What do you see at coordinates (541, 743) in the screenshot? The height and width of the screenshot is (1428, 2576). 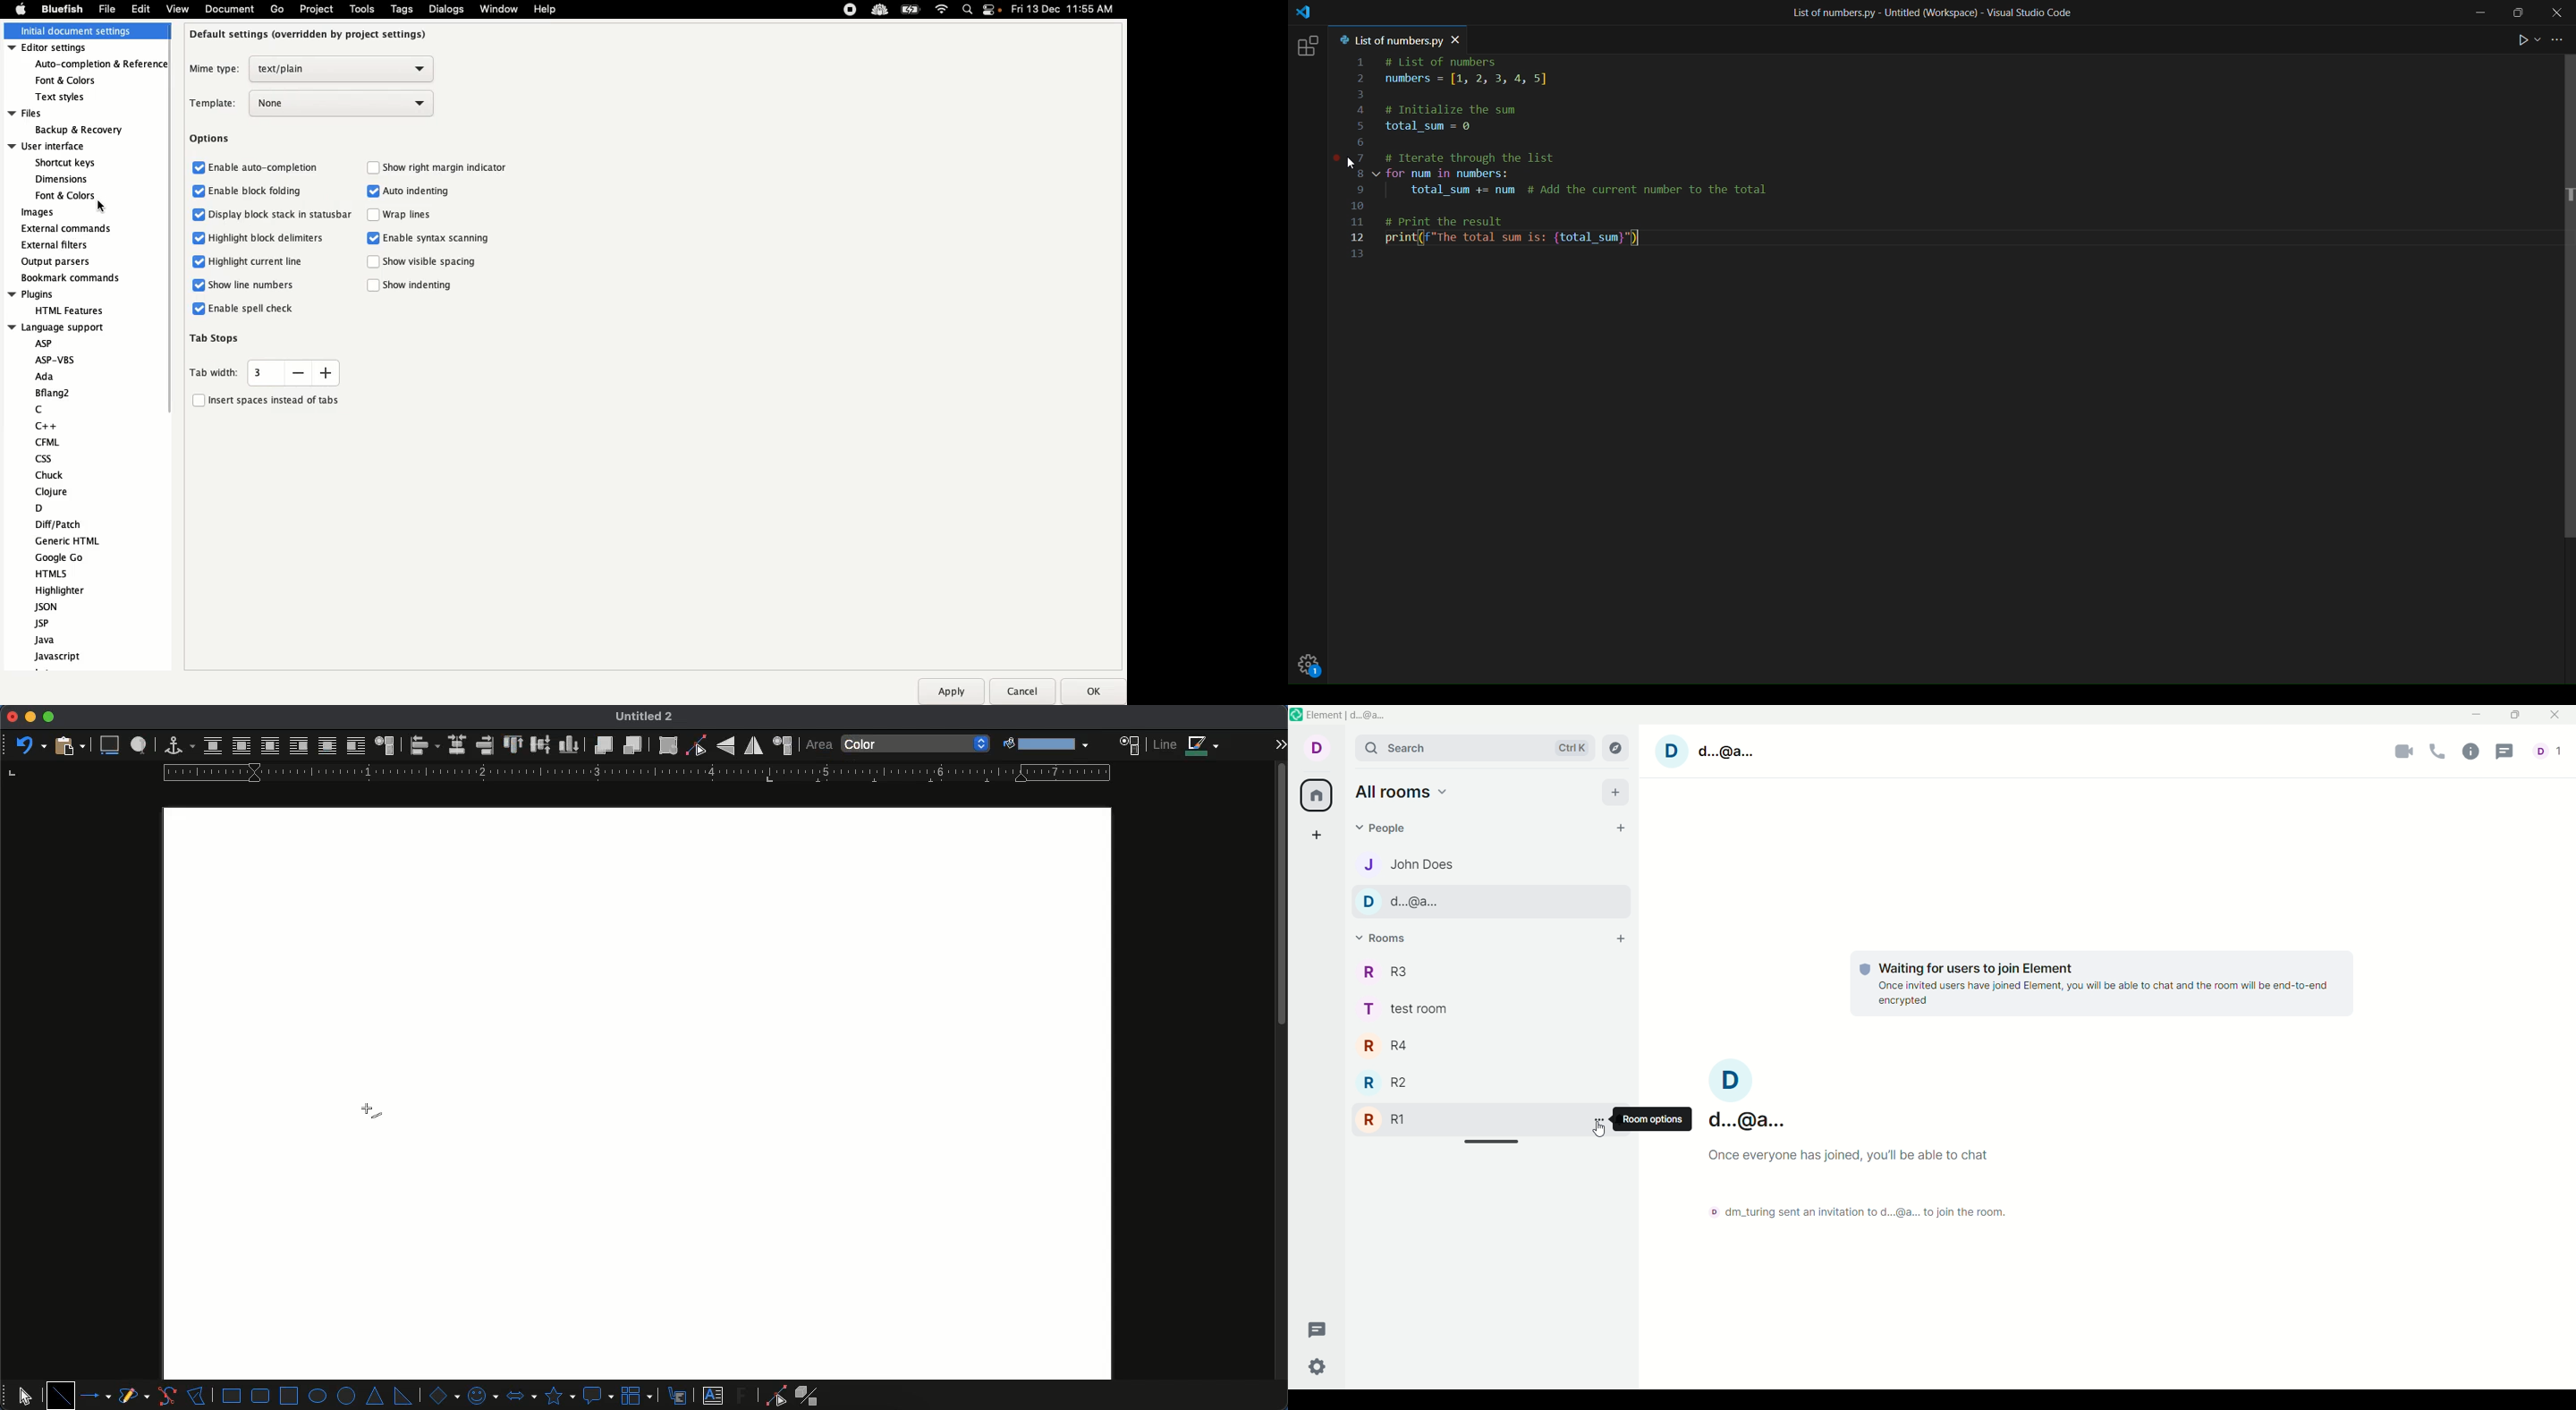 I see `center` at bounding box center [541, 743].